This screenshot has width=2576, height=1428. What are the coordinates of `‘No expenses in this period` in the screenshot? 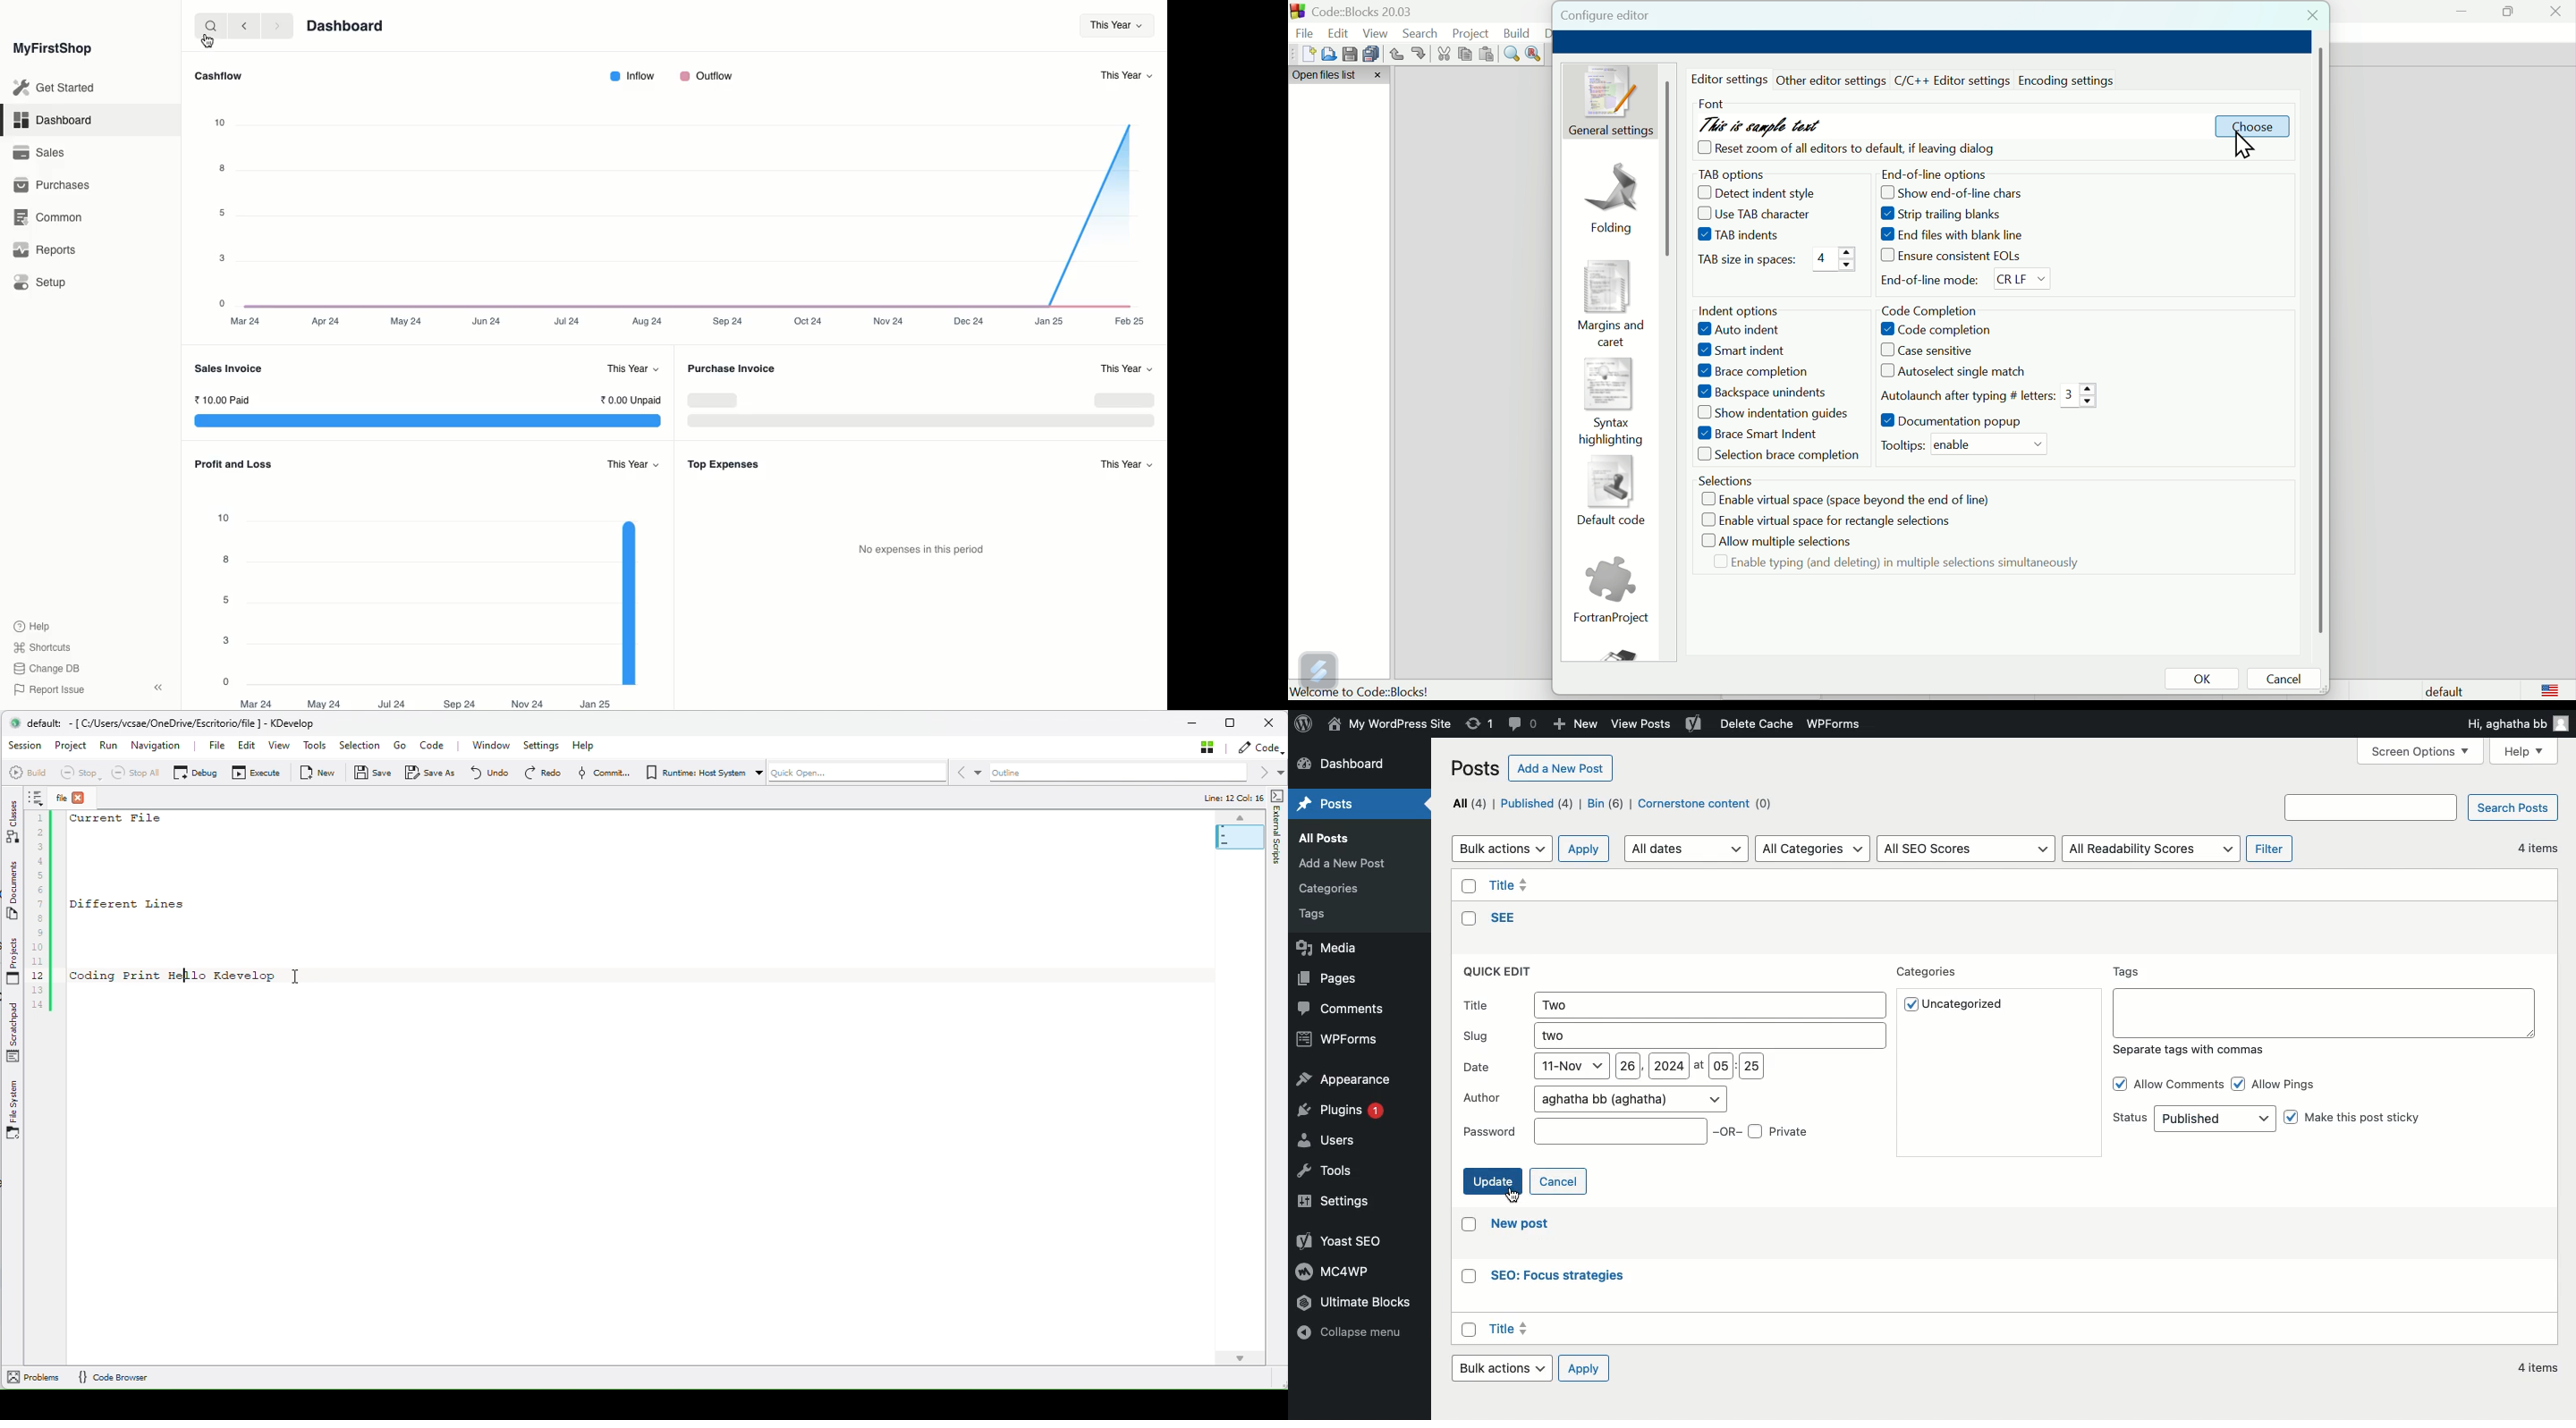 It's located at (921, 549).